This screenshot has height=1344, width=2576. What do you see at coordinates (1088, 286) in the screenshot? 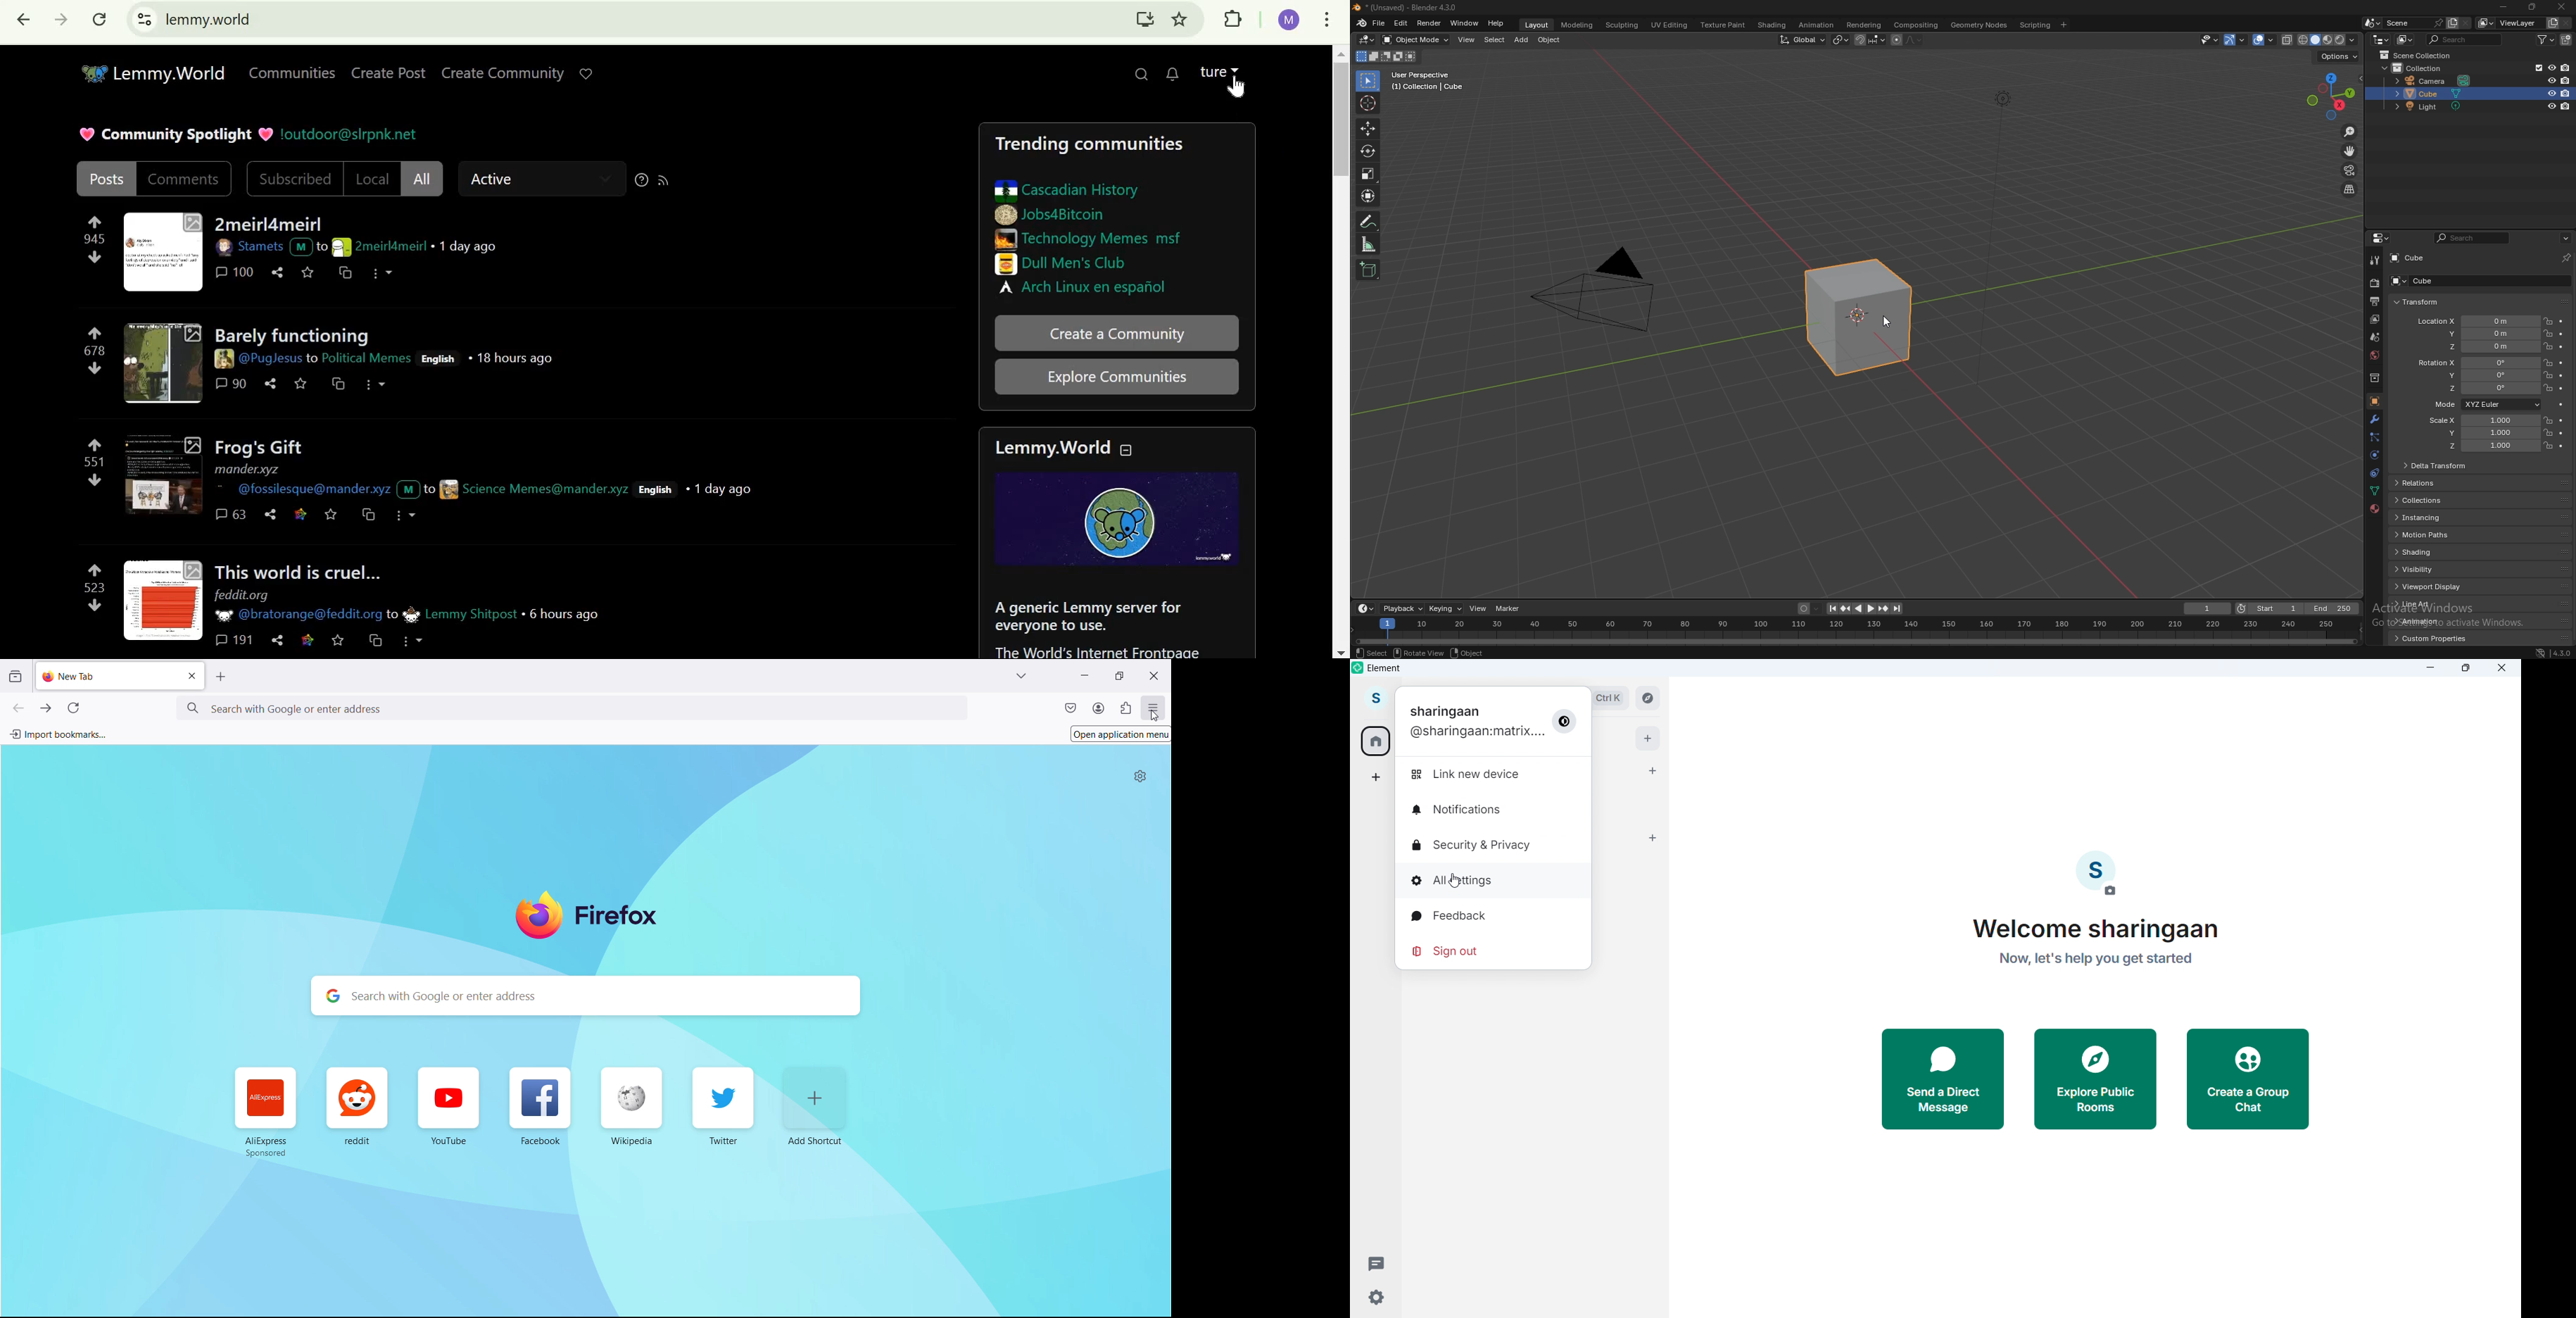
I see `Arch Linux en espanol` at bounding box center [1088, 286].